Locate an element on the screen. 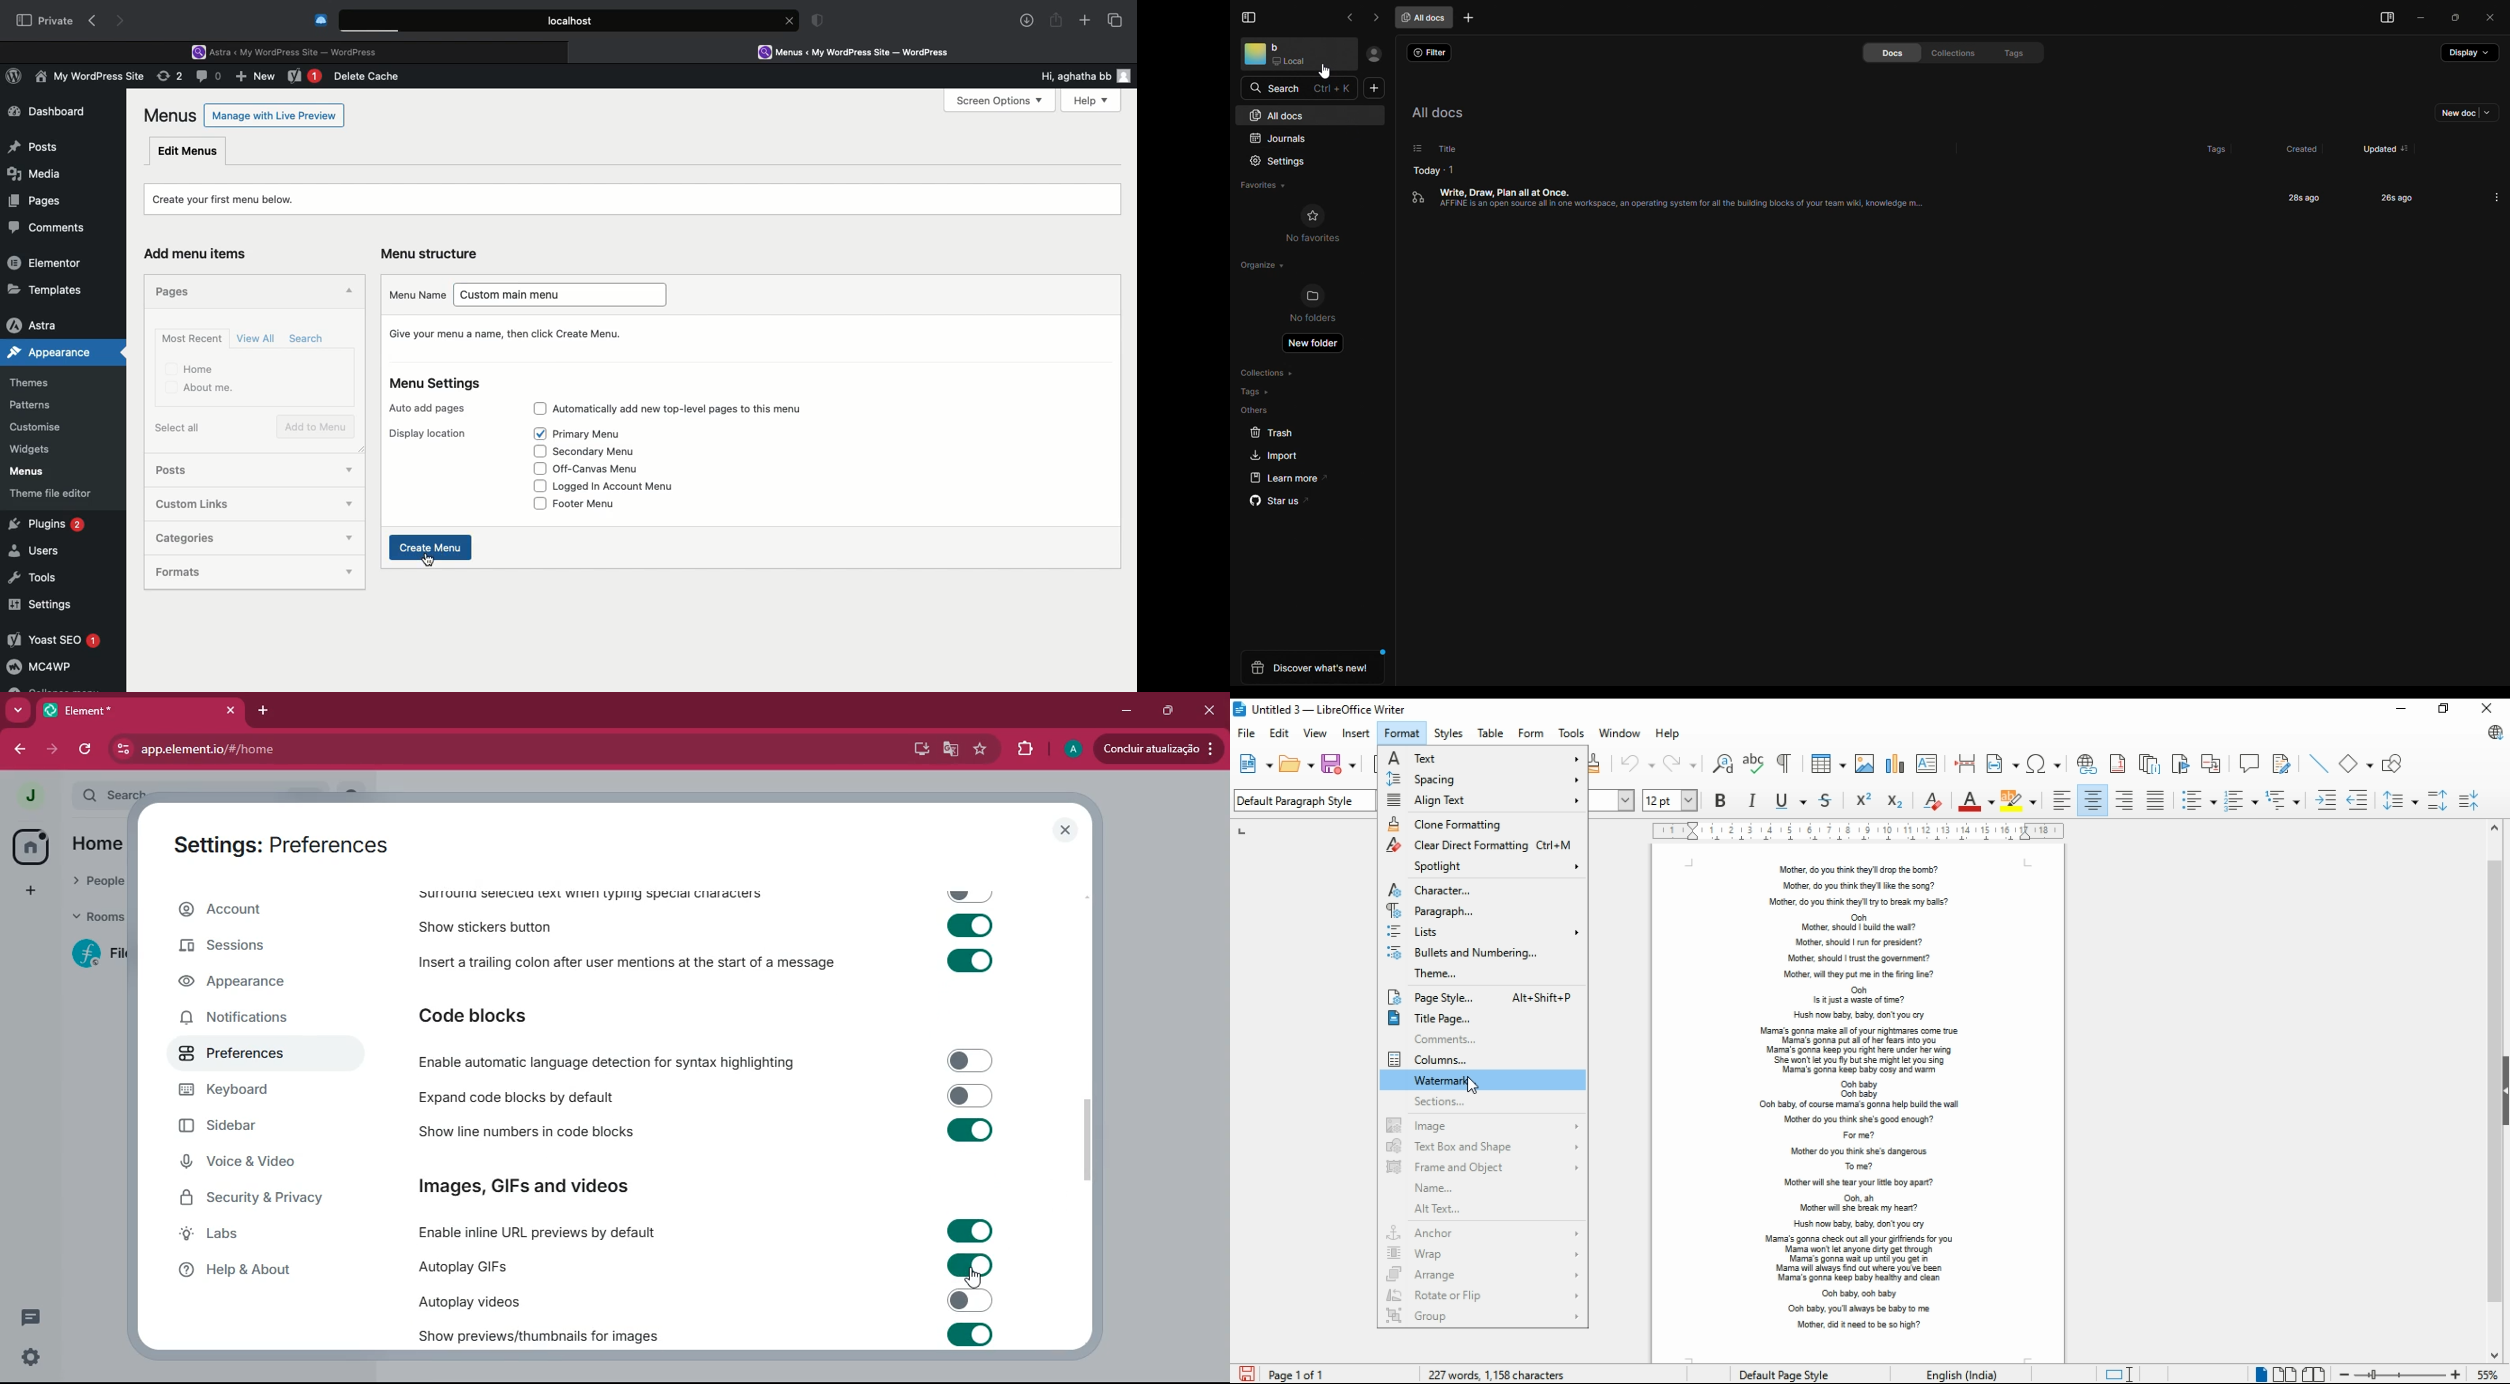 Image resolution: width=2520 pixels, height=1400 pixels. text box and shape is located at coordinates (1485, 1147).